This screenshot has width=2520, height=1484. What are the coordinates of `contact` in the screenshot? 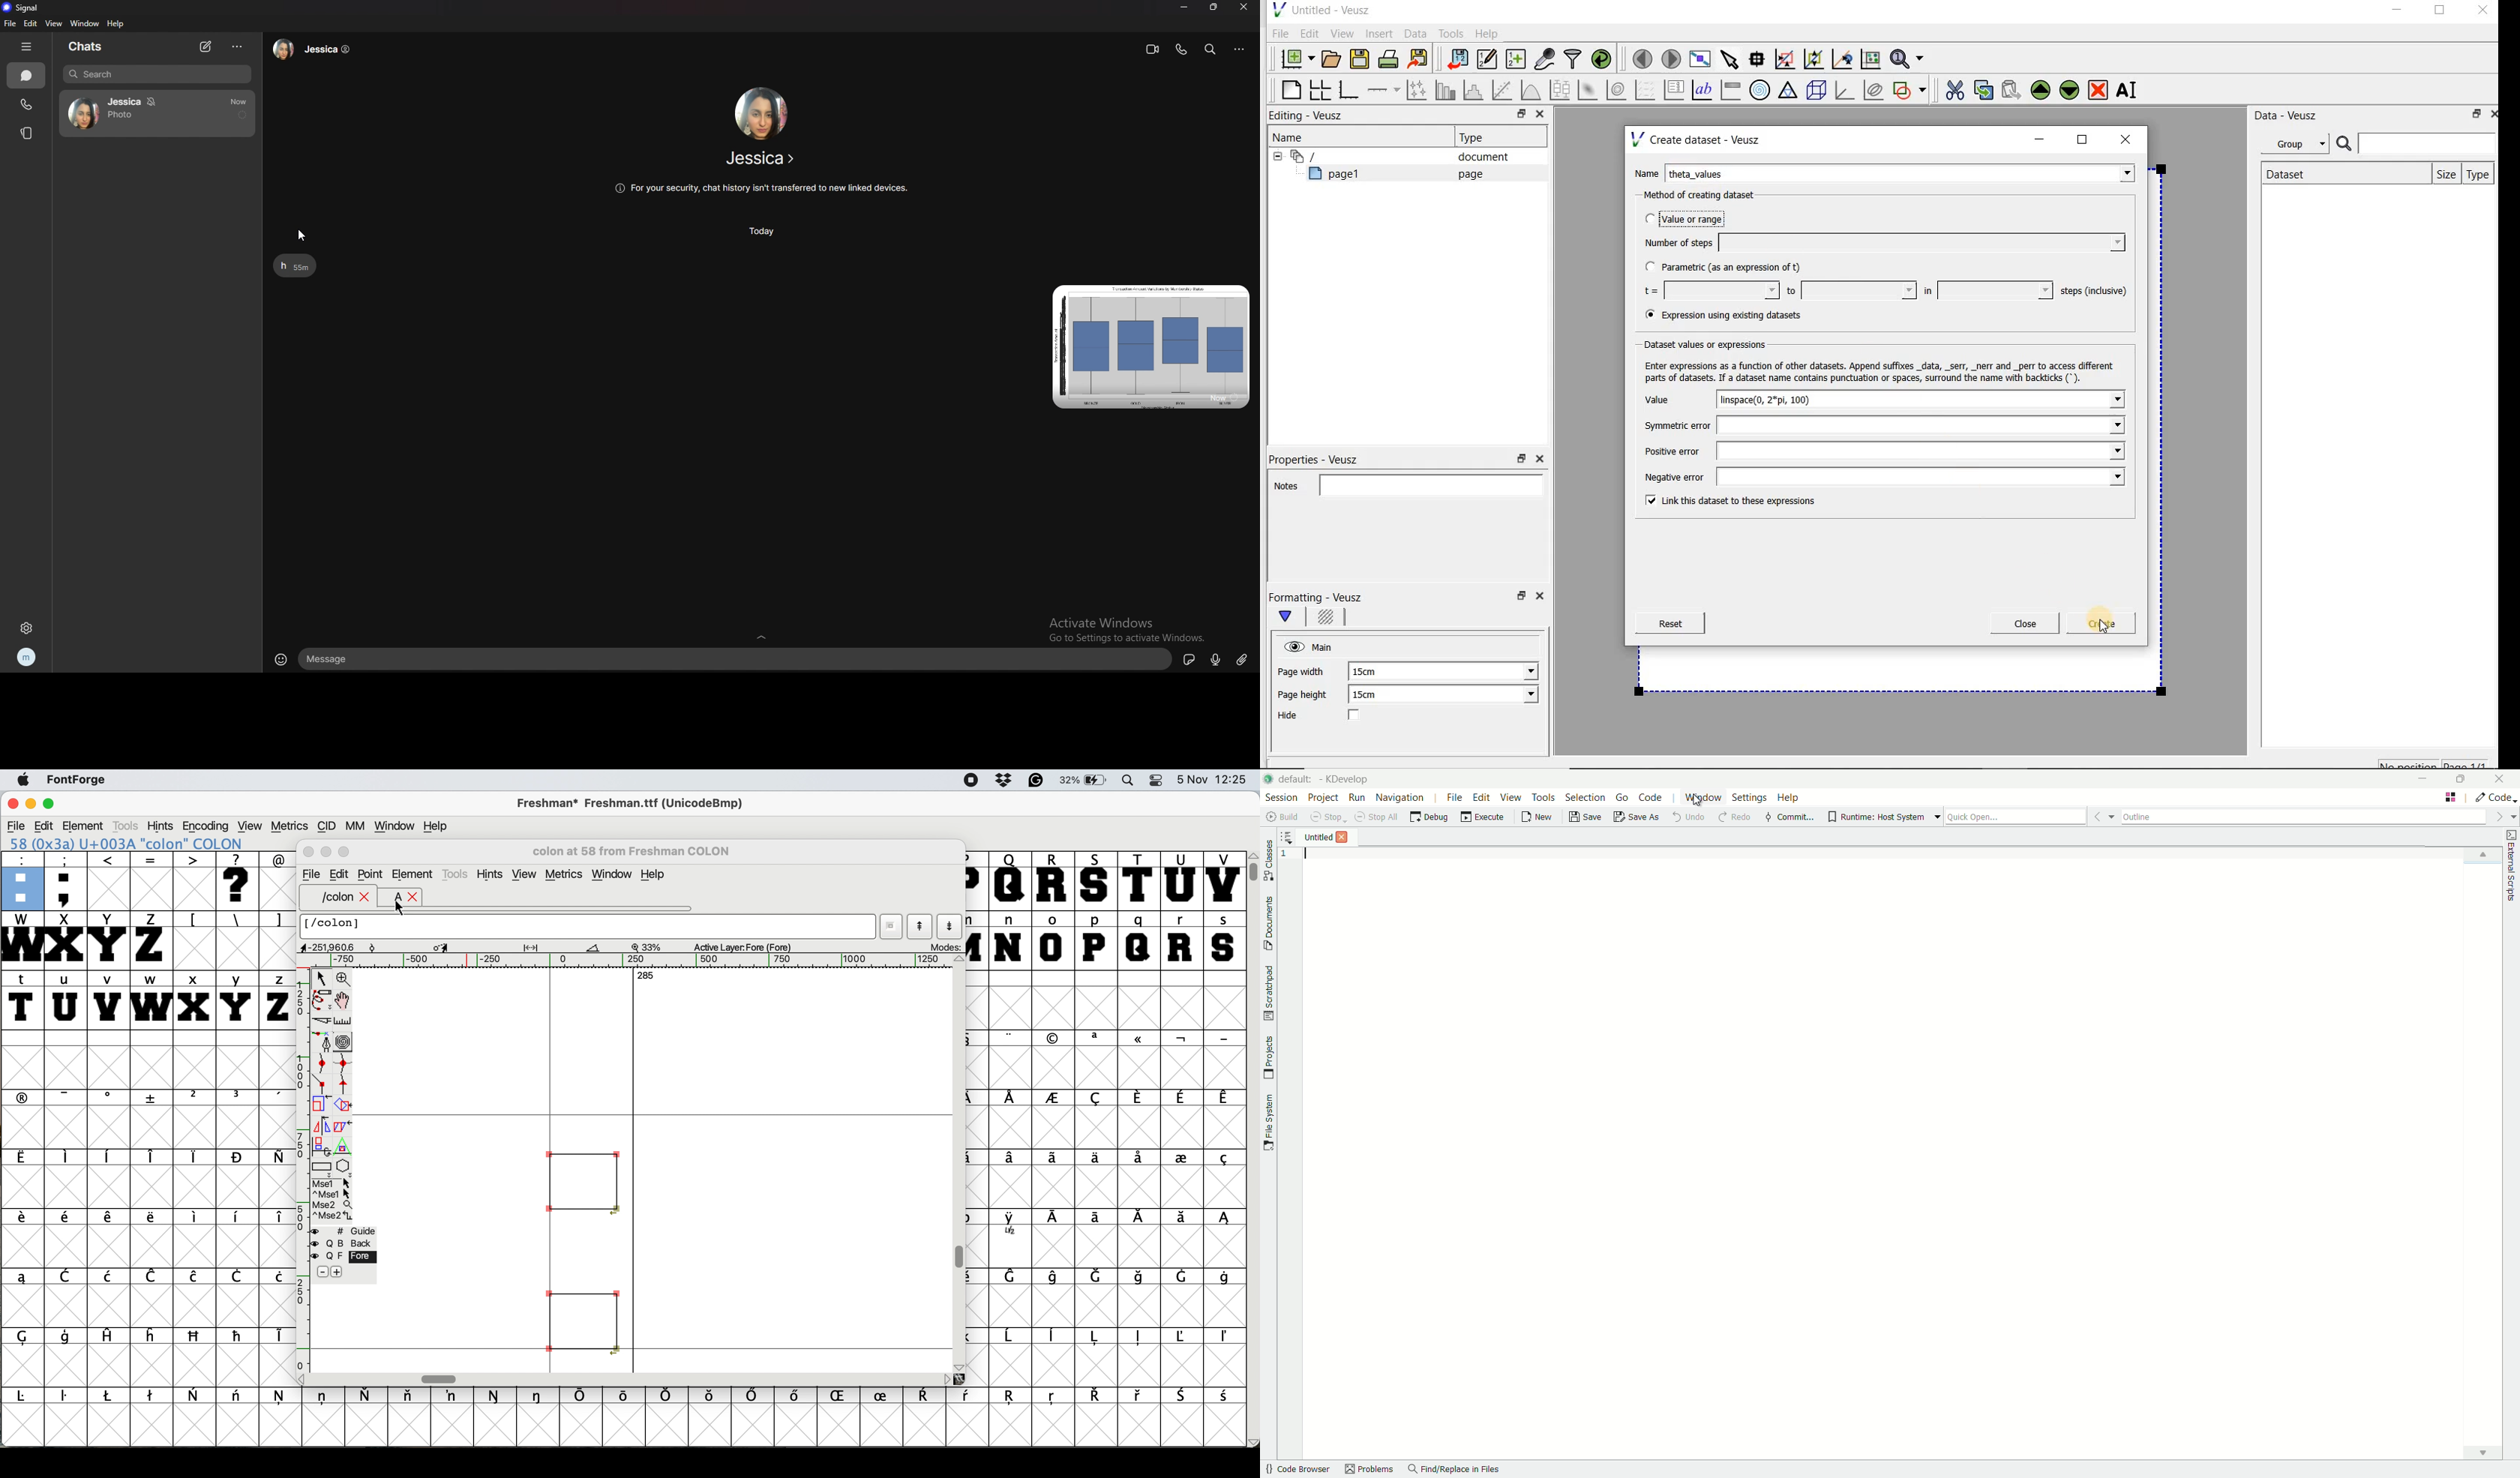 It's located at (762, 158).